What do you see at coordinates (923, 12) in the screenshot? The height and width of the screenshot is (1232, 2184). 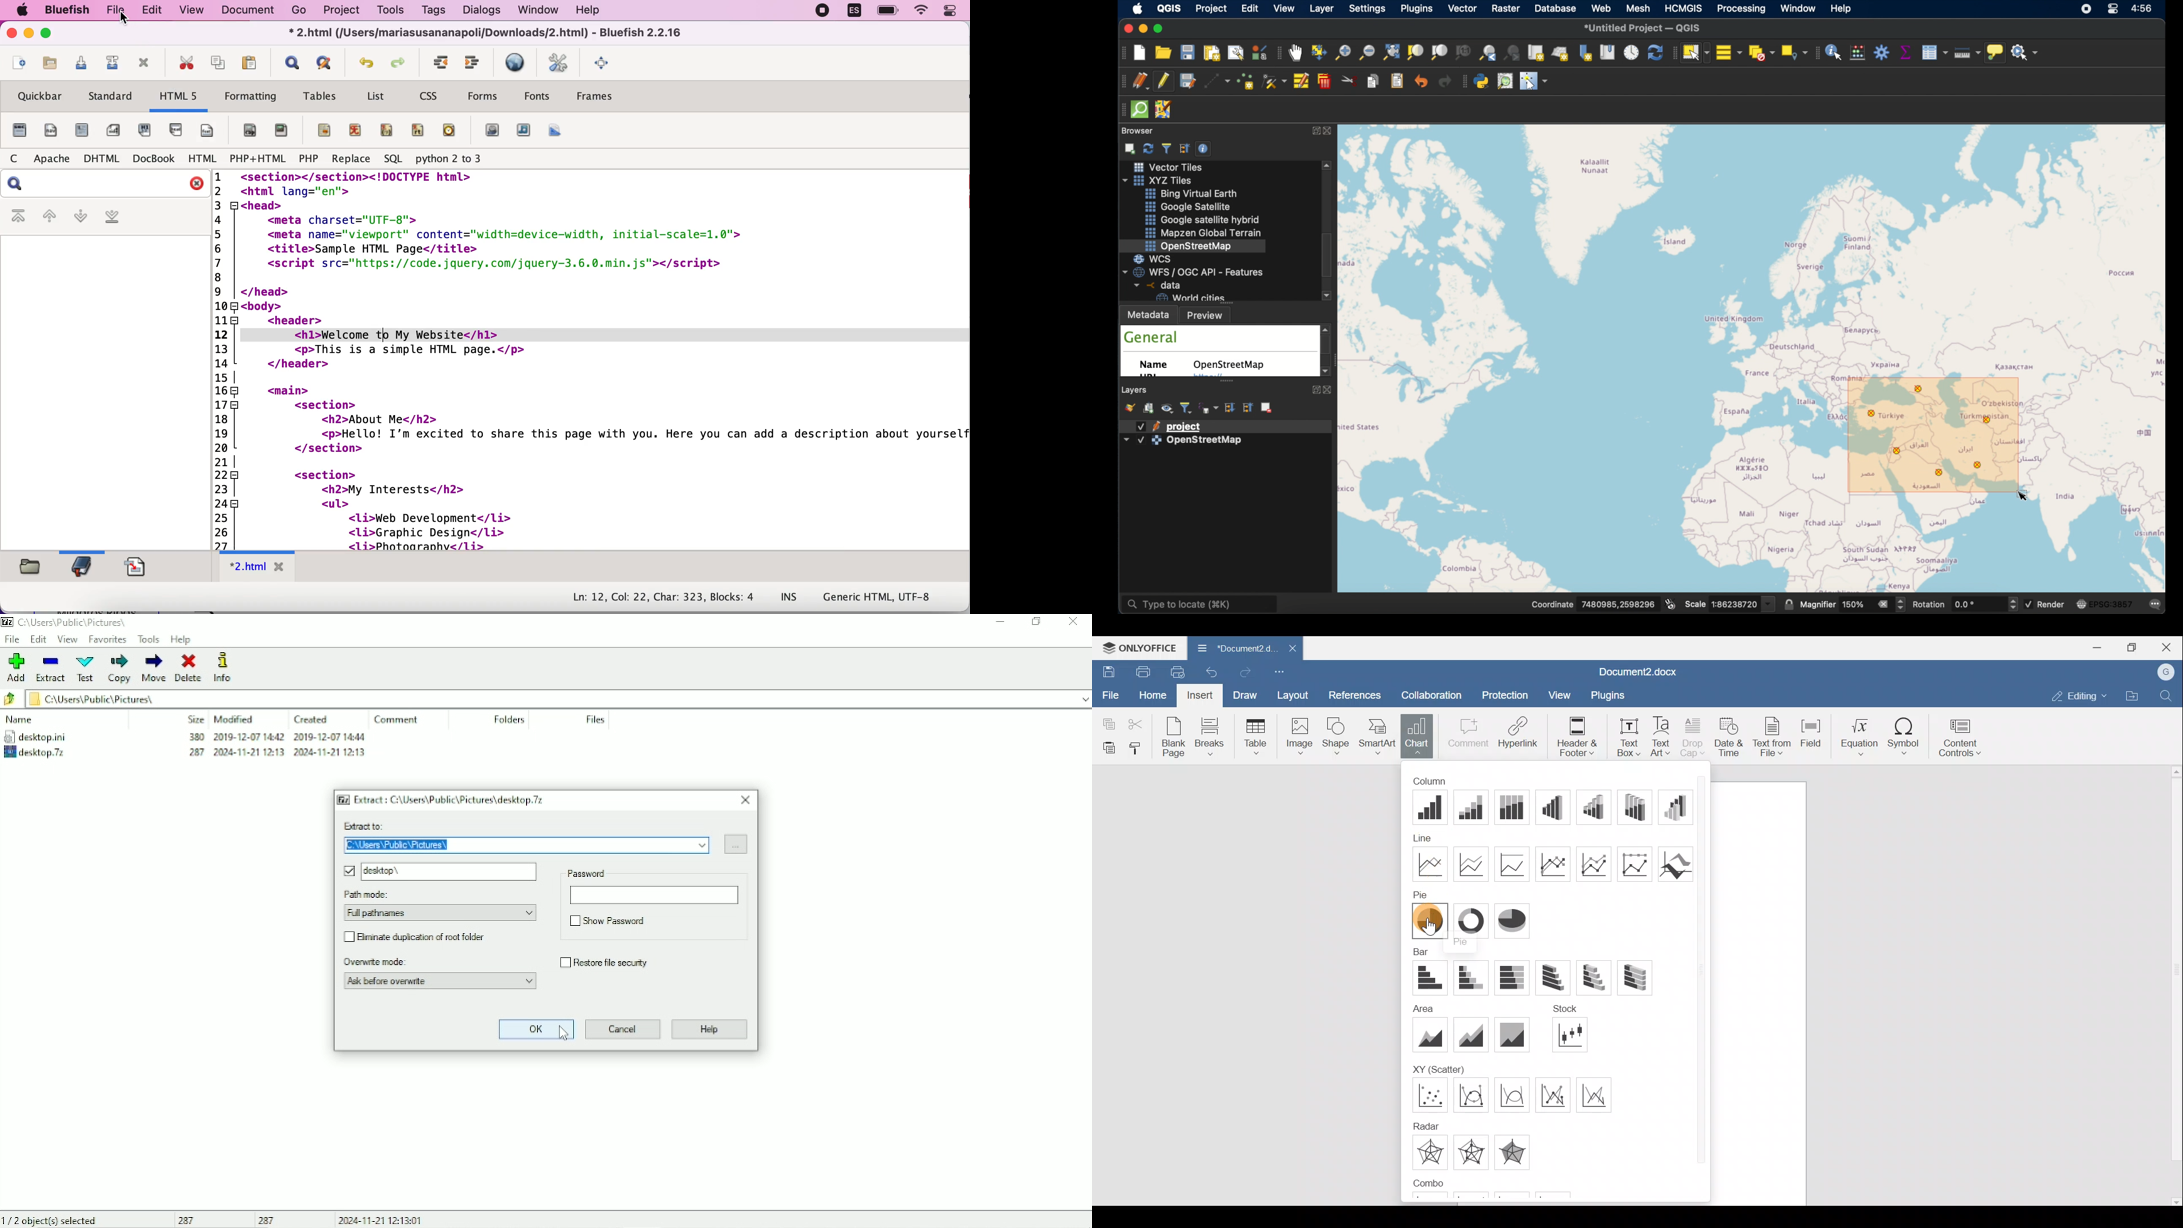 I see `wifi` at bounding box center [923, 12].